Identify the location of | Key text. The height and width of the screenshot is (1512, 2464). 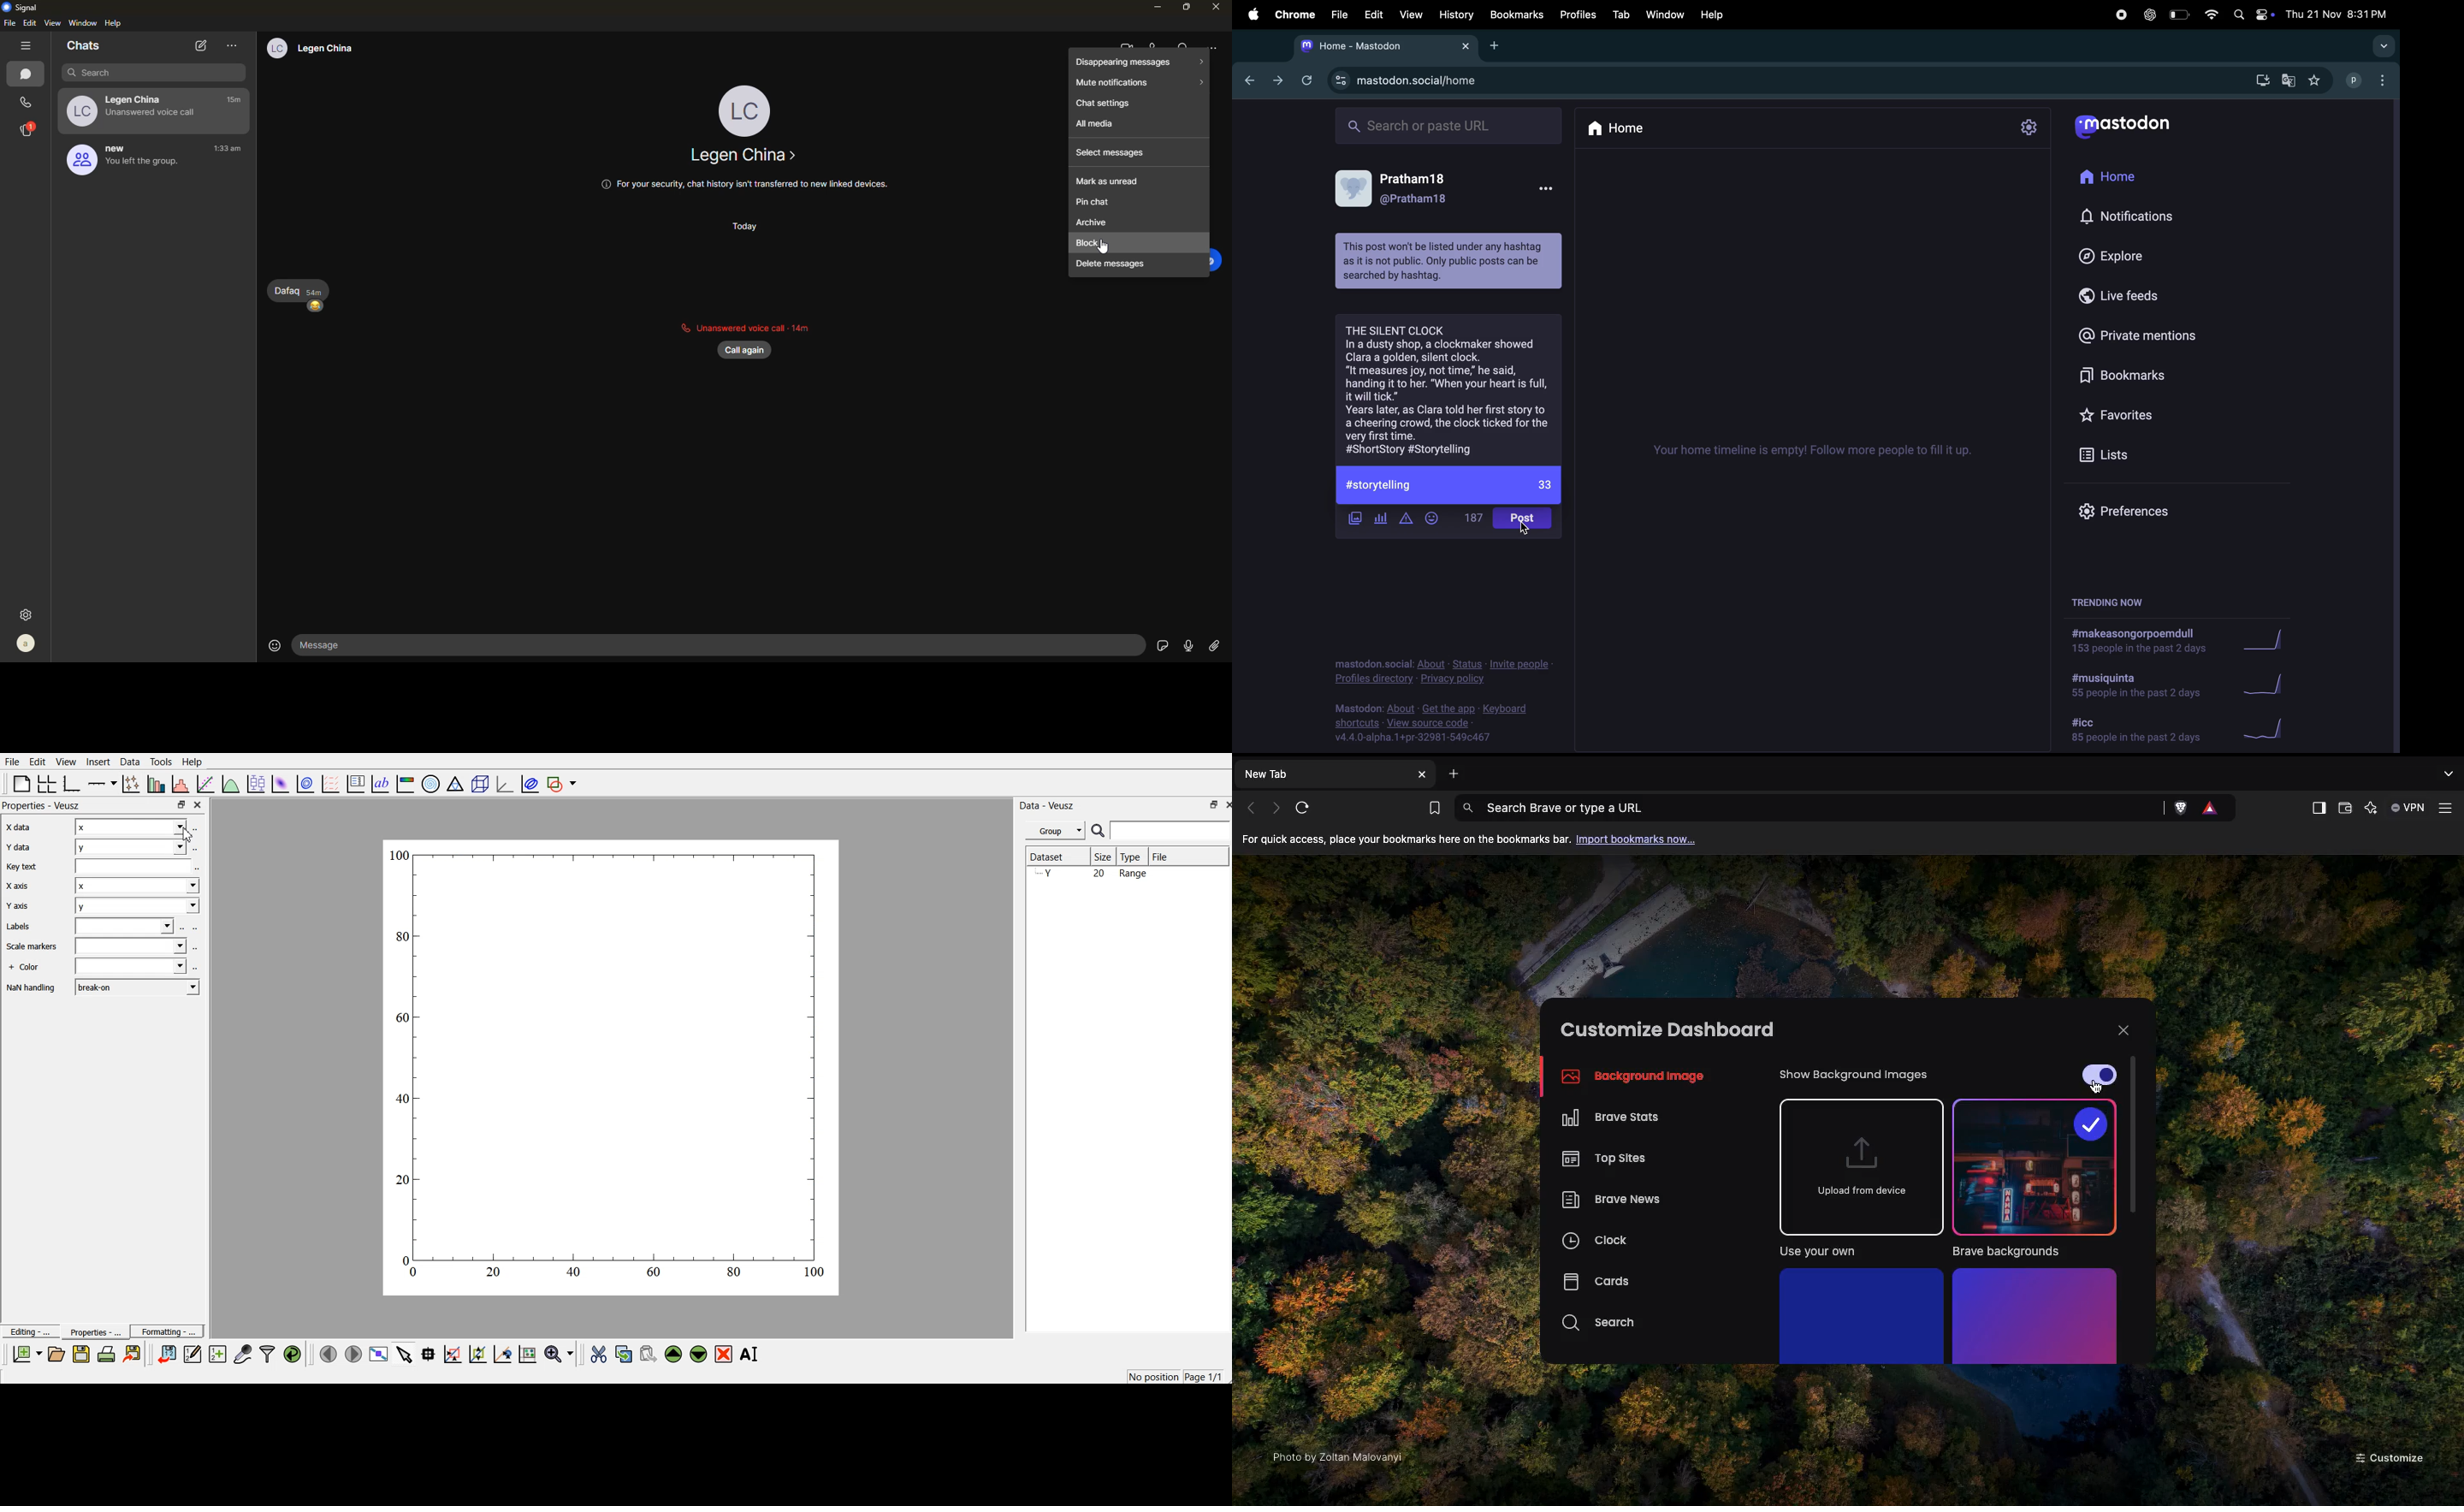
(21, 868).